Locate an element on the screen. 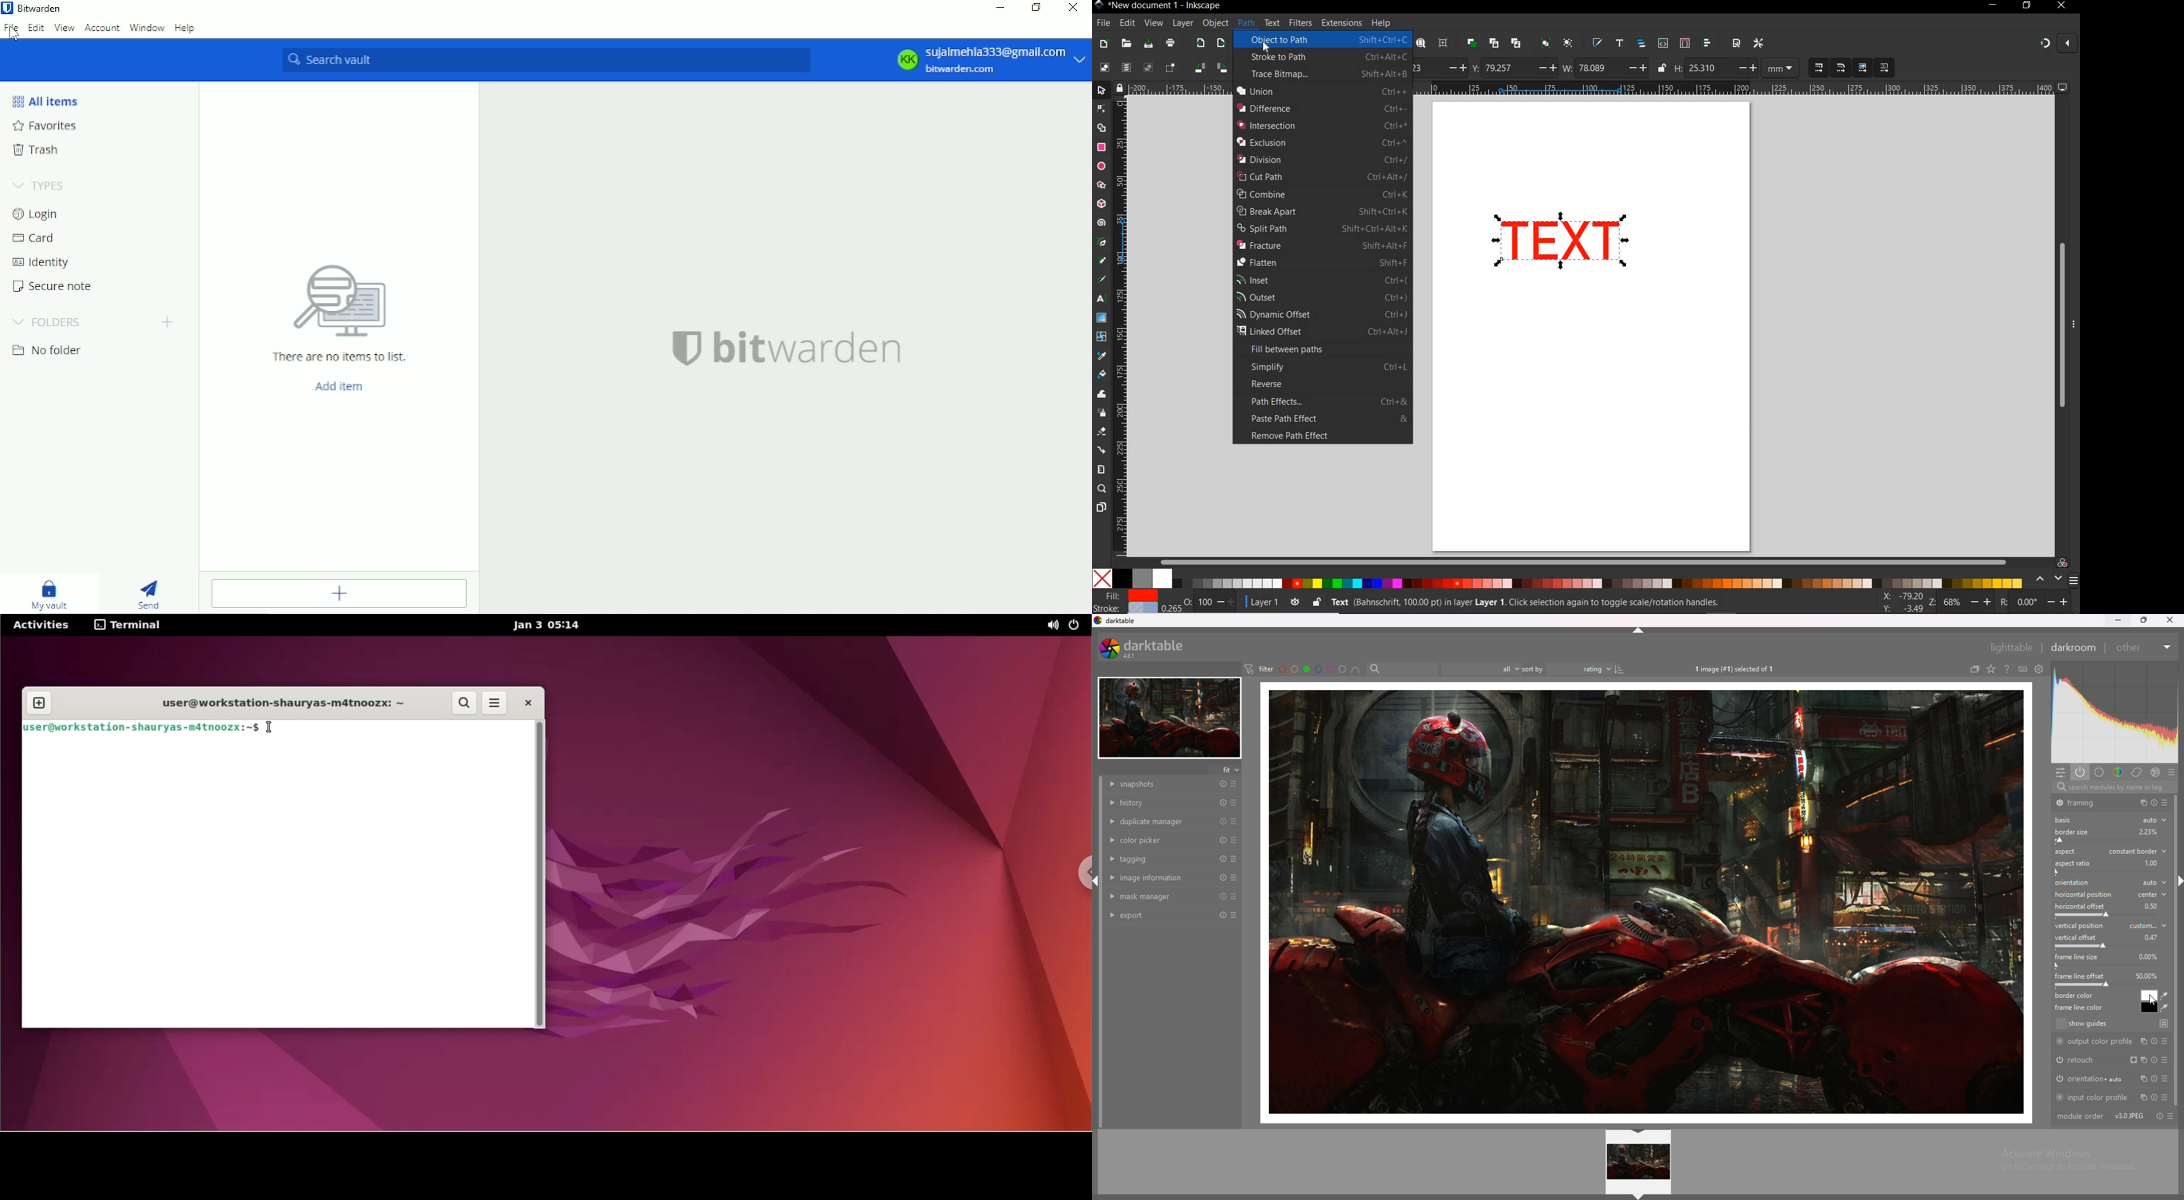  FILTERS is located at coordinates (1300, 22).